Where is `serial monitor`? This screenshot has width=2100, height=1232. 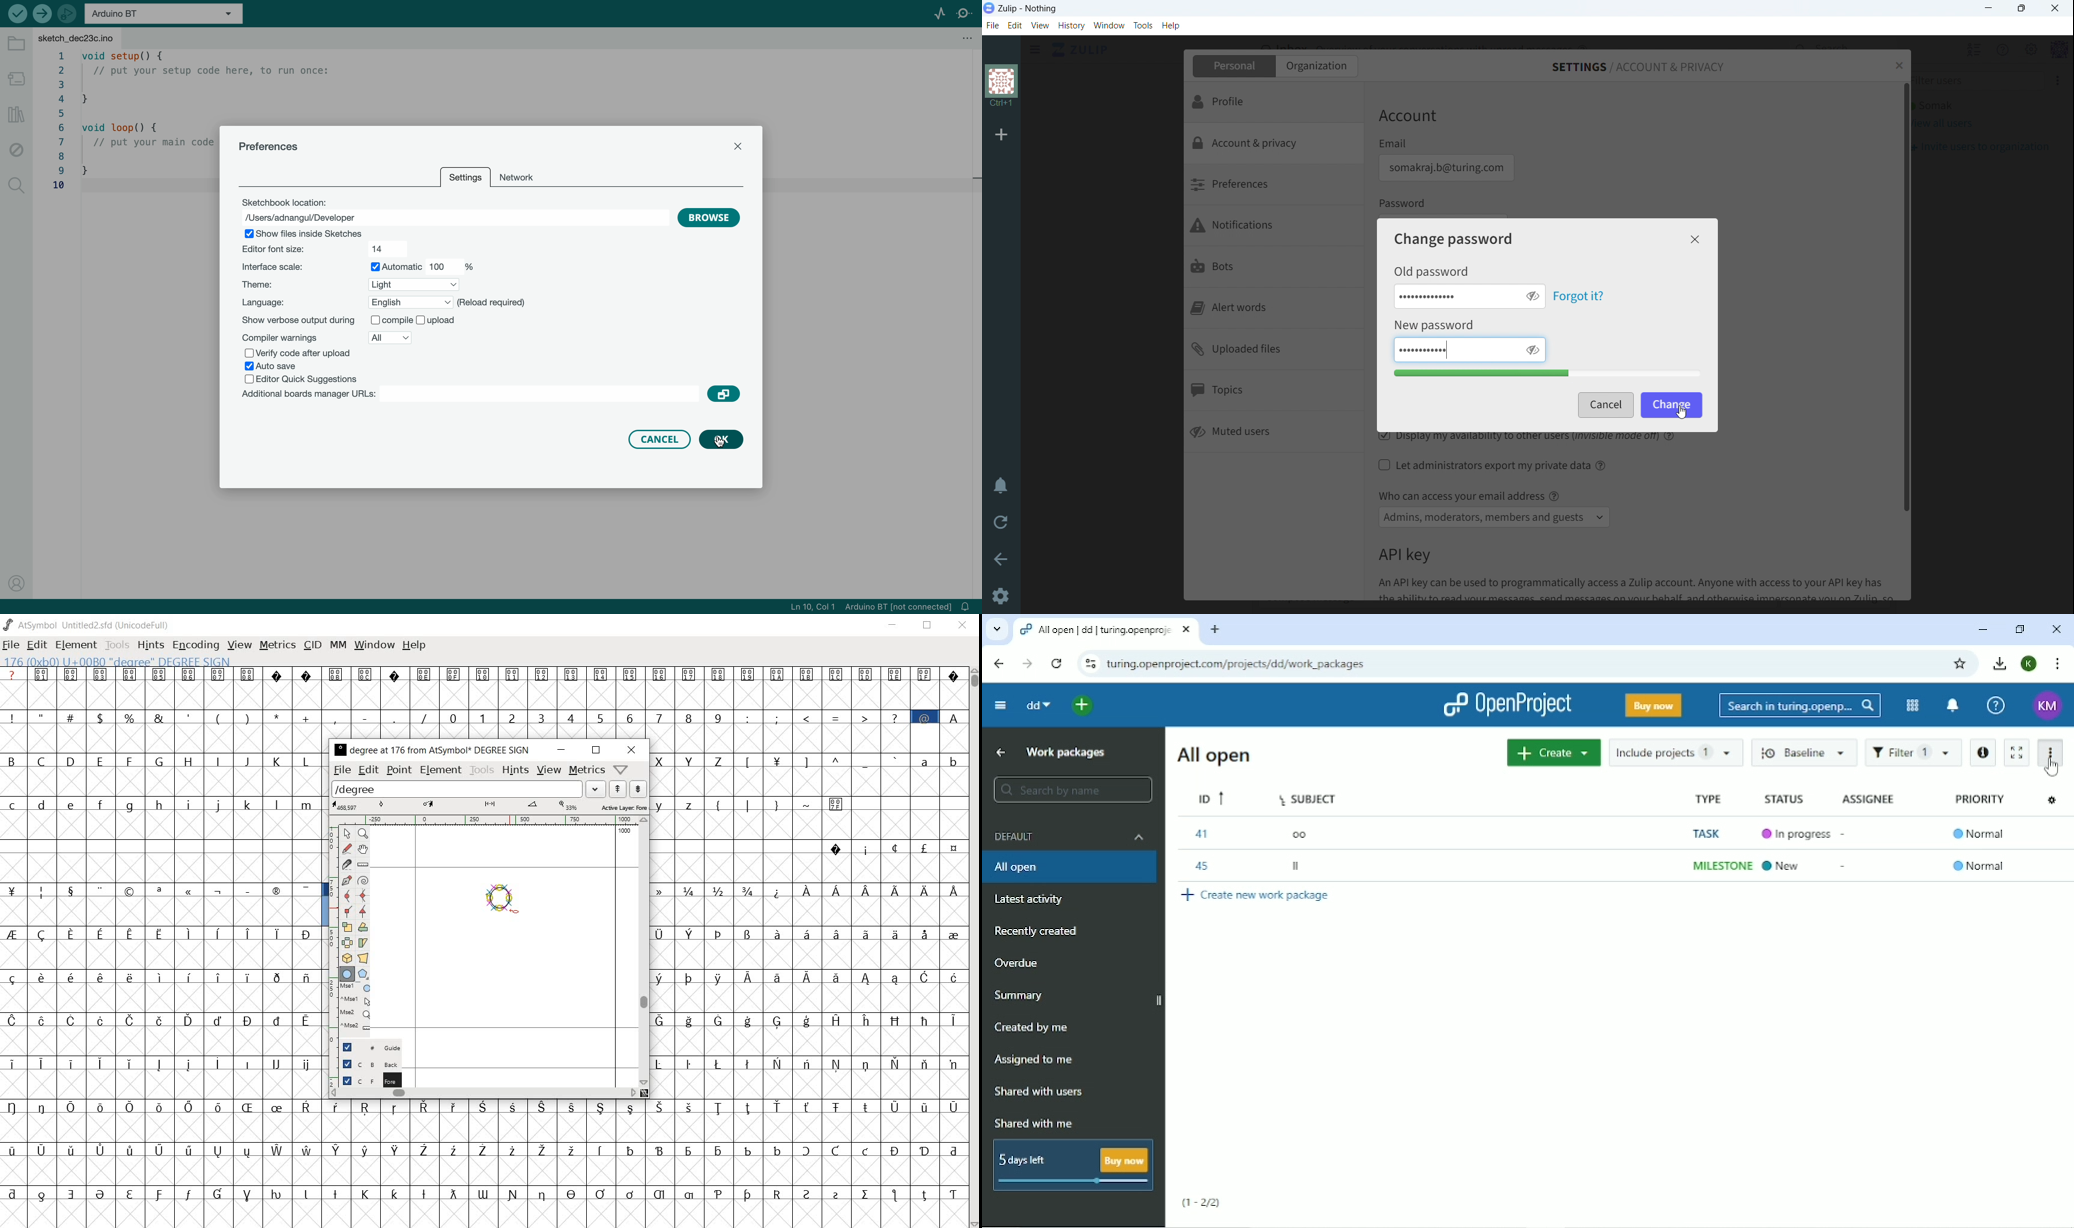 serial monitor is located at coordinates (966, 13).